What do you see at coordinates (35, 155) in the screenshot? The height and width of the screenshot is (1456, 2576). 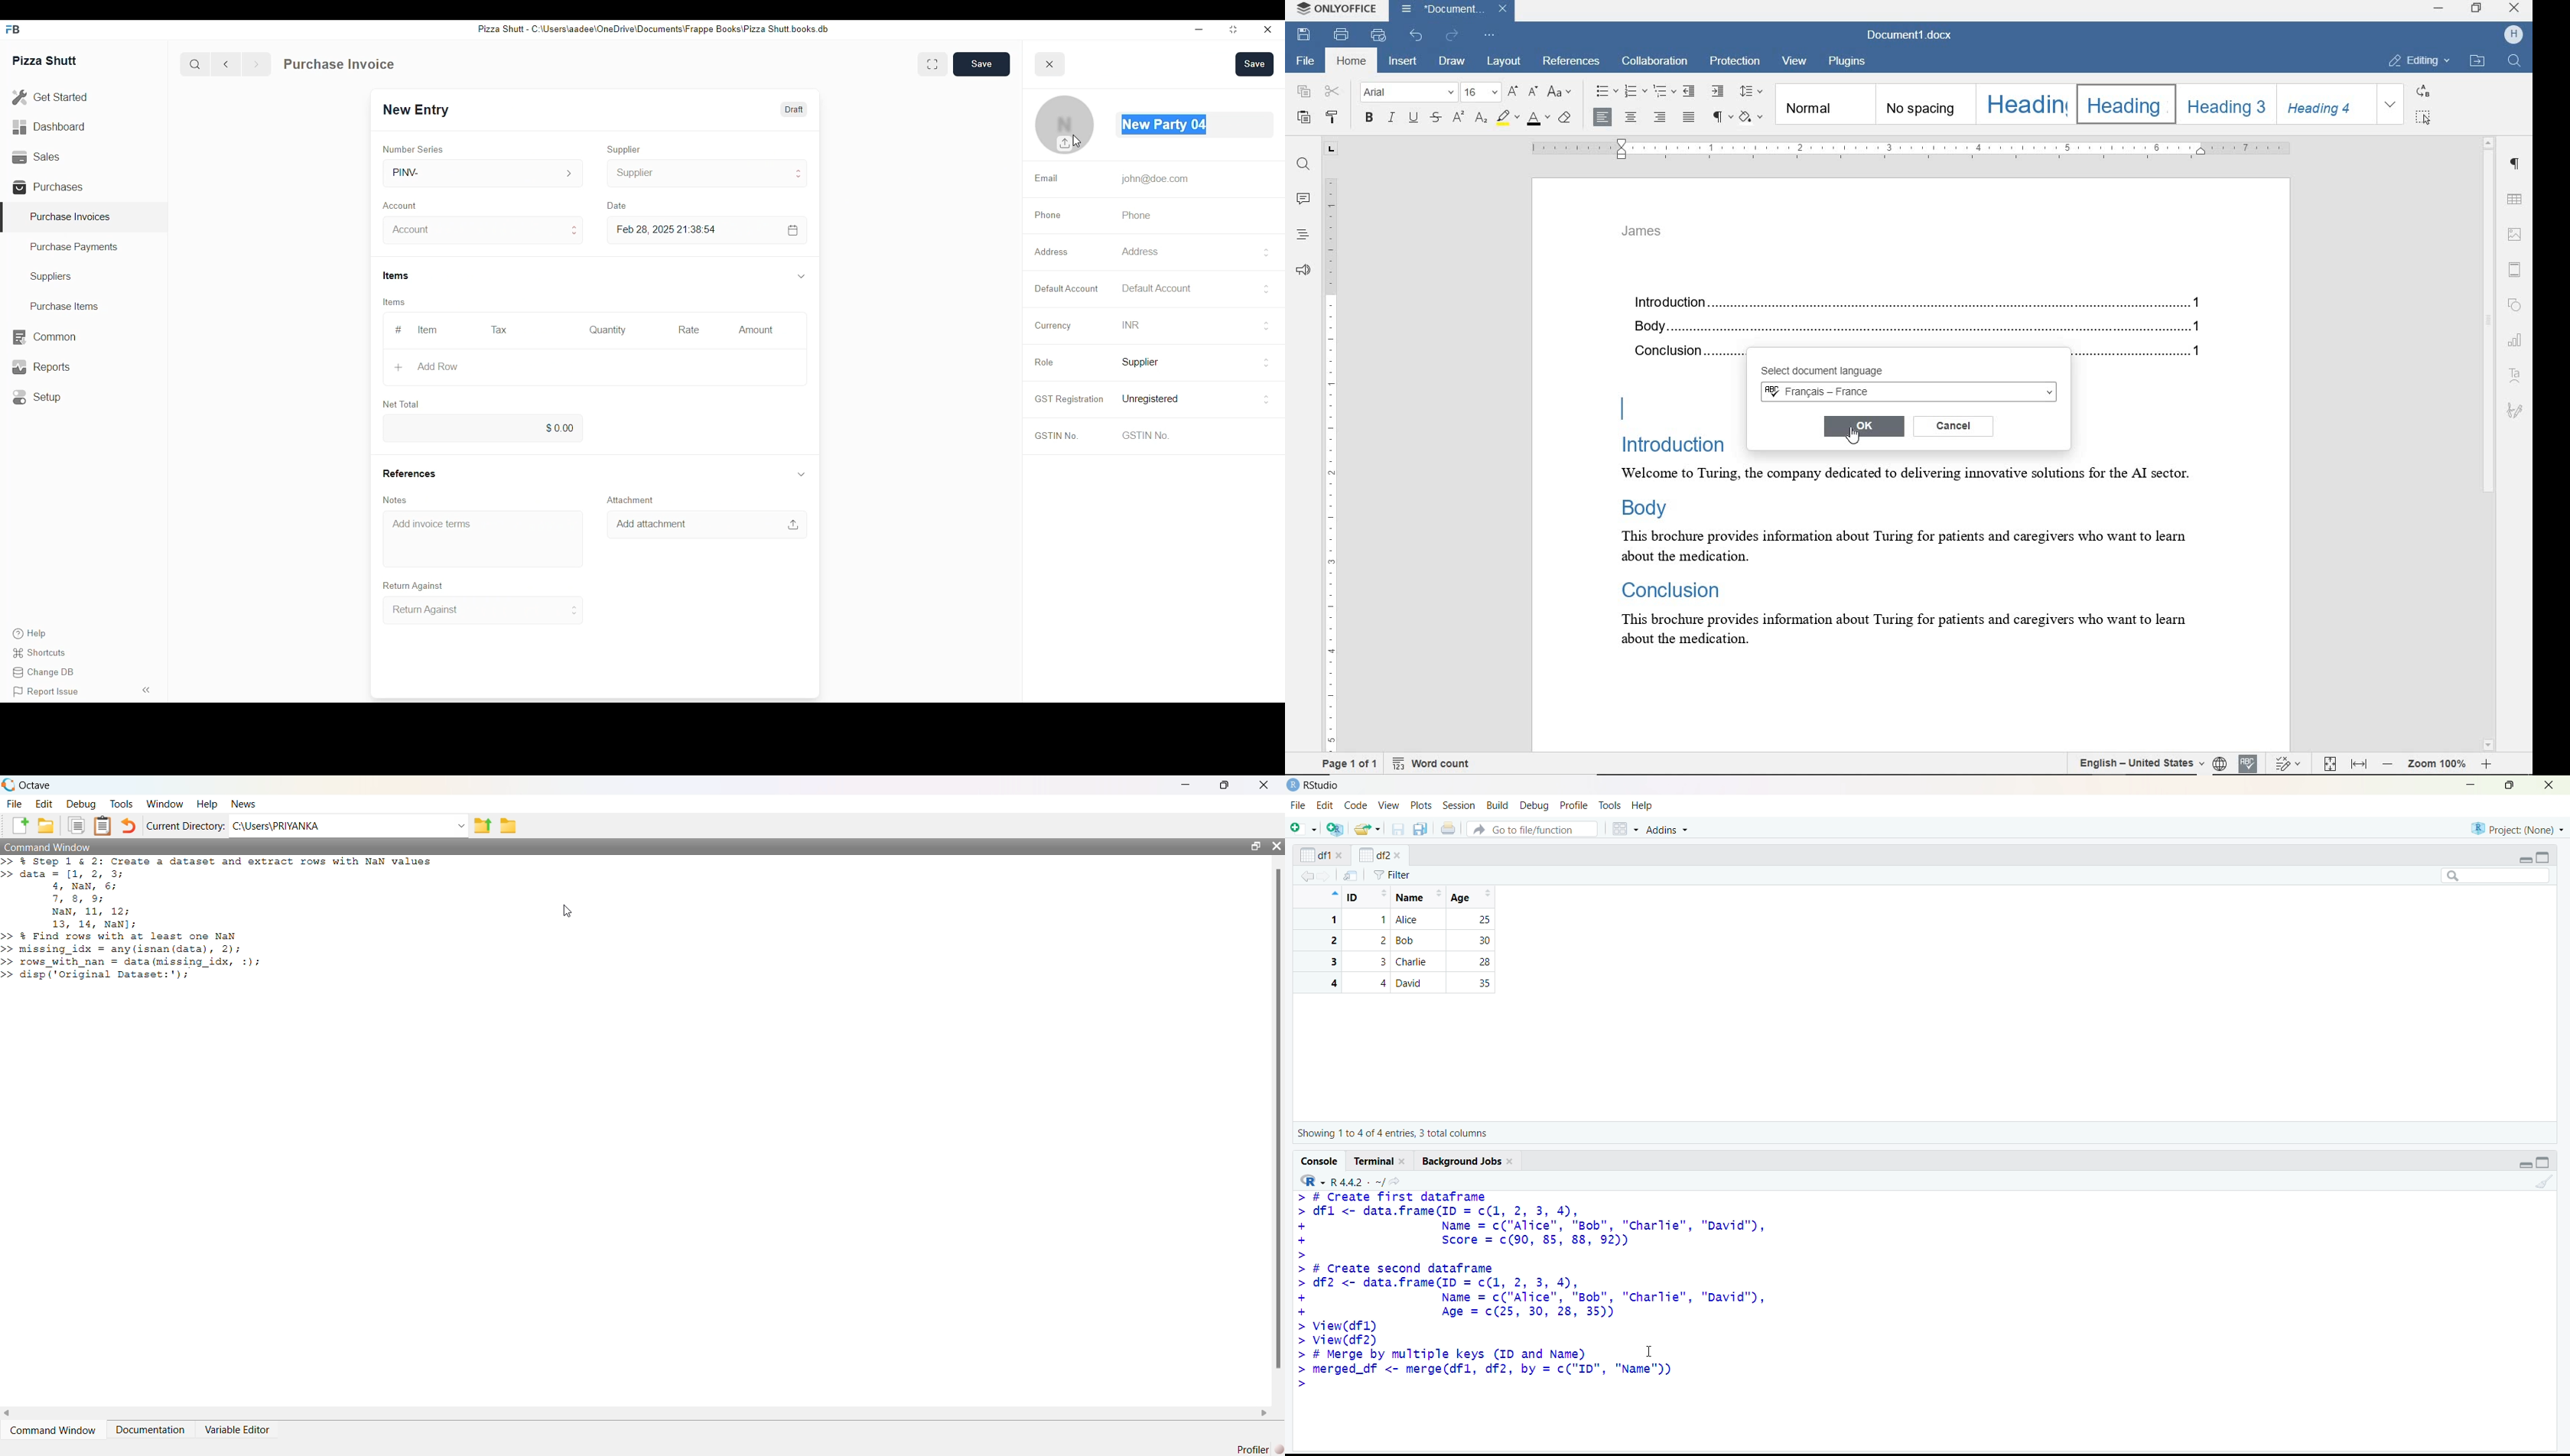 I see `Sales` at bounding box center [35, 155].